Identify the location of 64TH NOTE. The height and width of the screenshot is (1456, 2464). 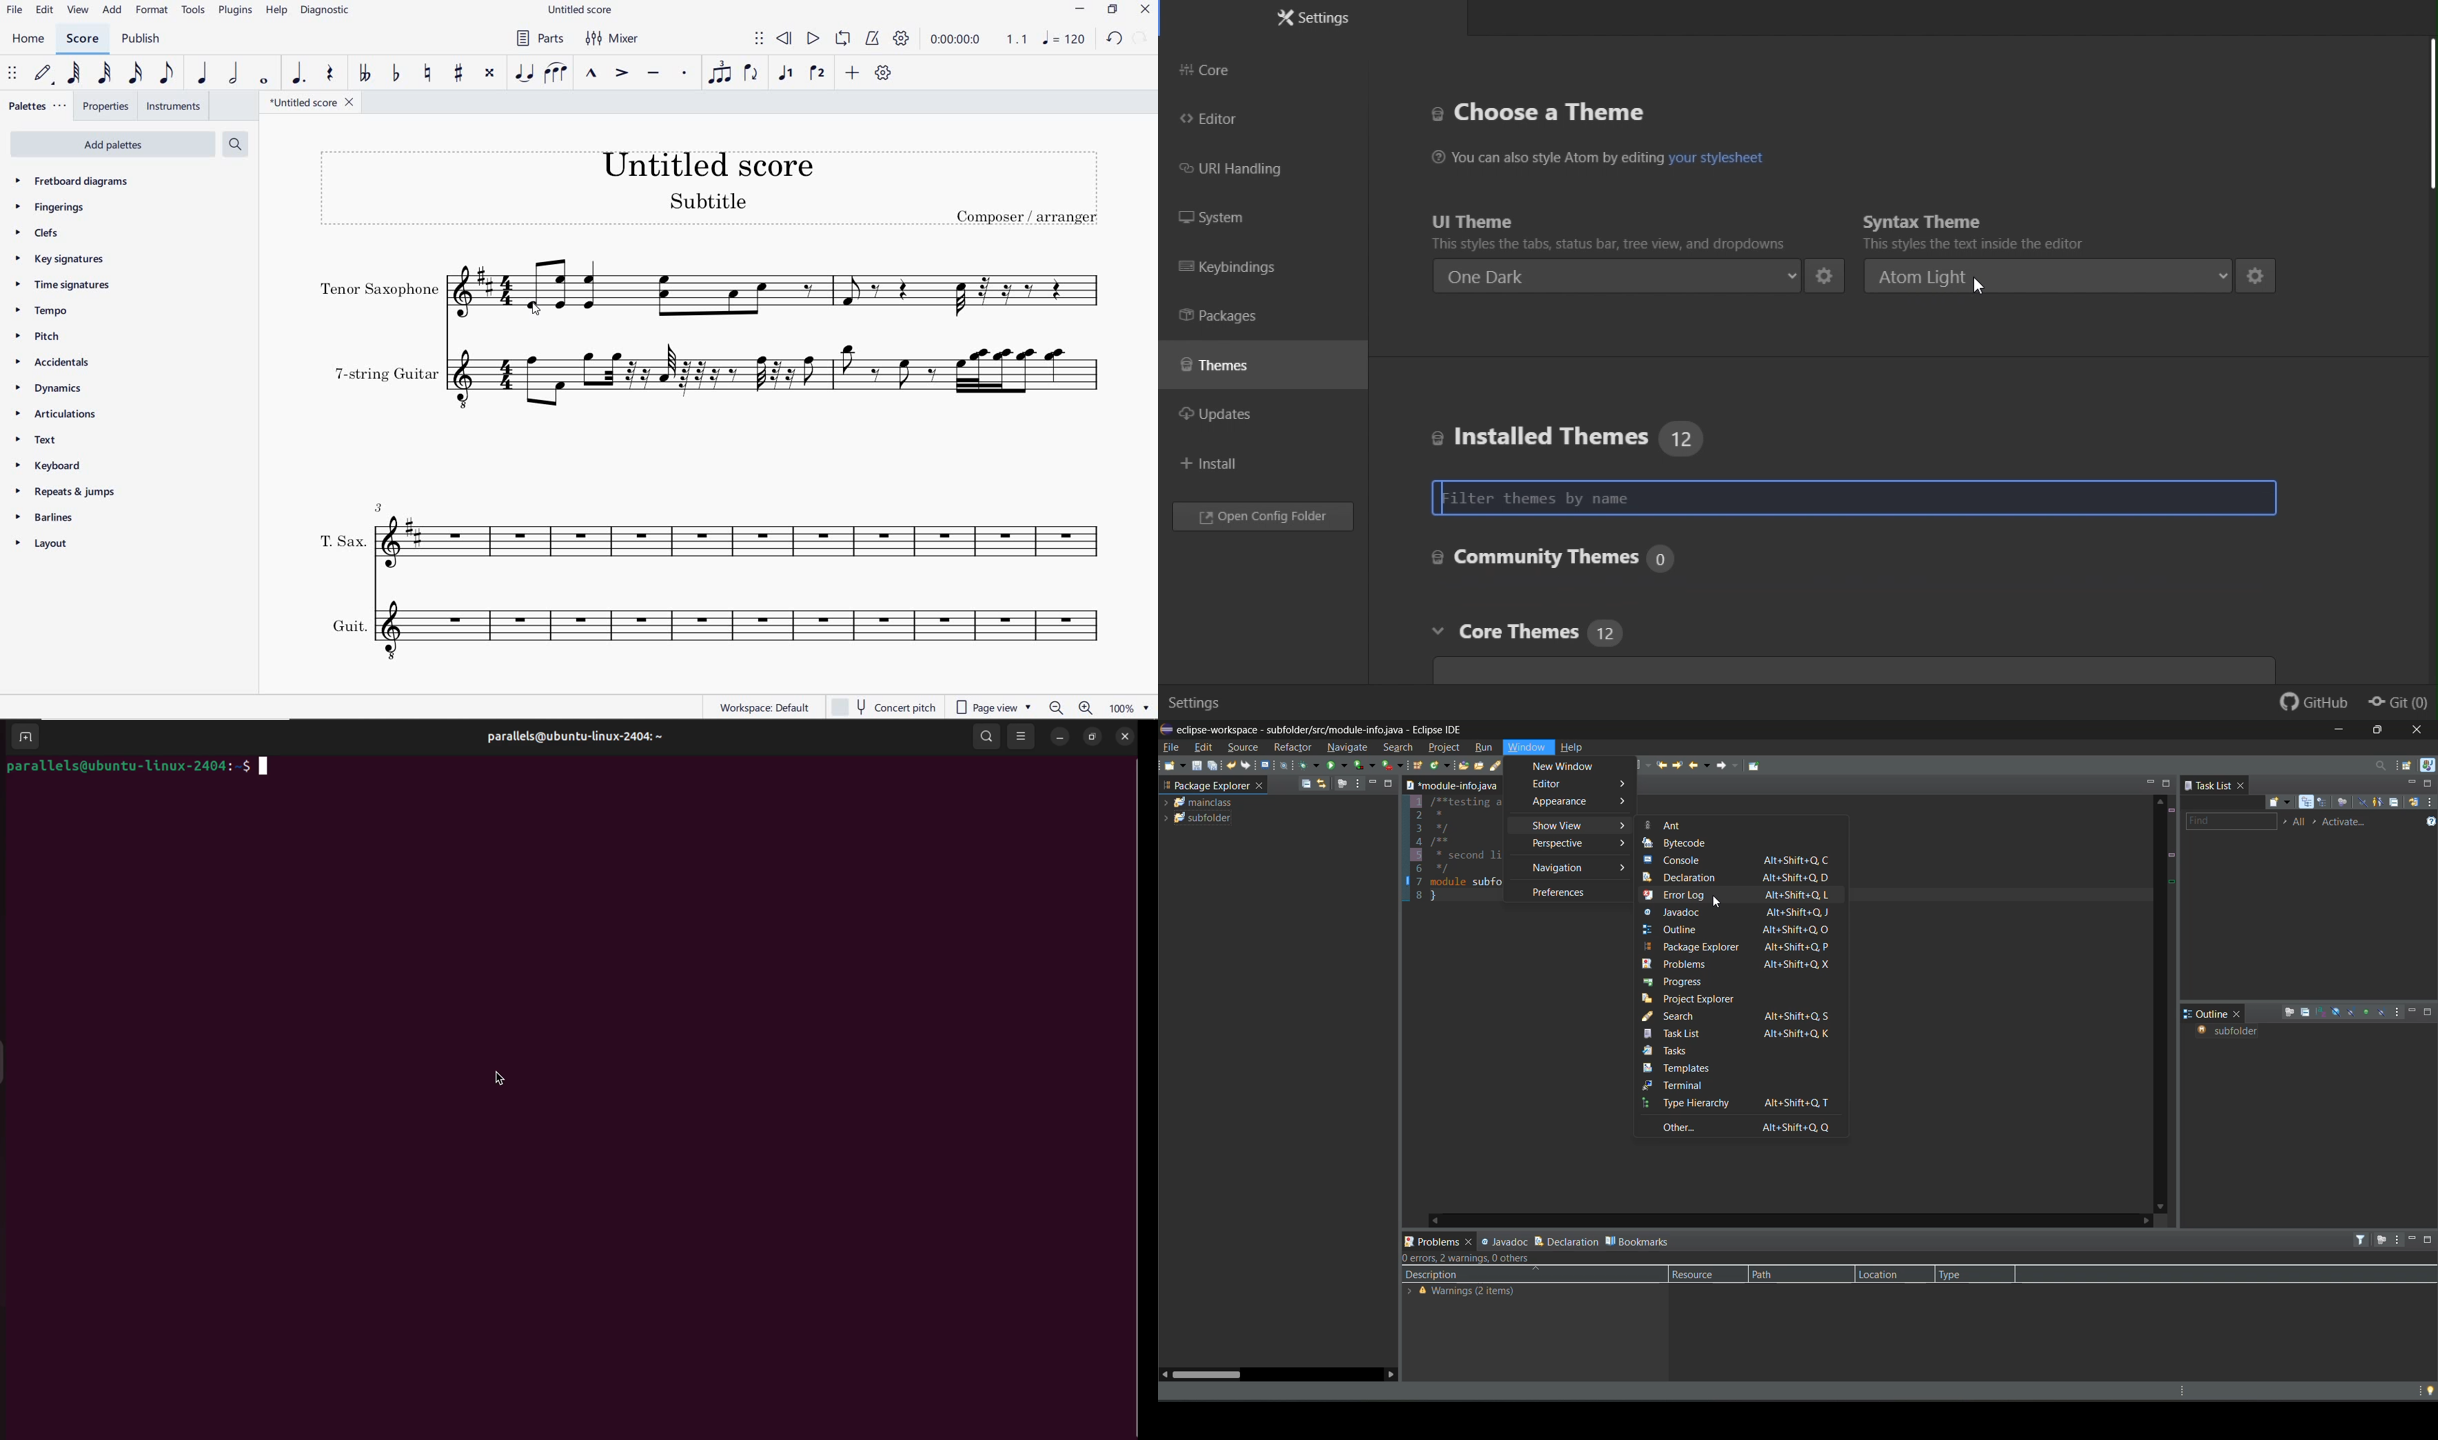
(73, 72).